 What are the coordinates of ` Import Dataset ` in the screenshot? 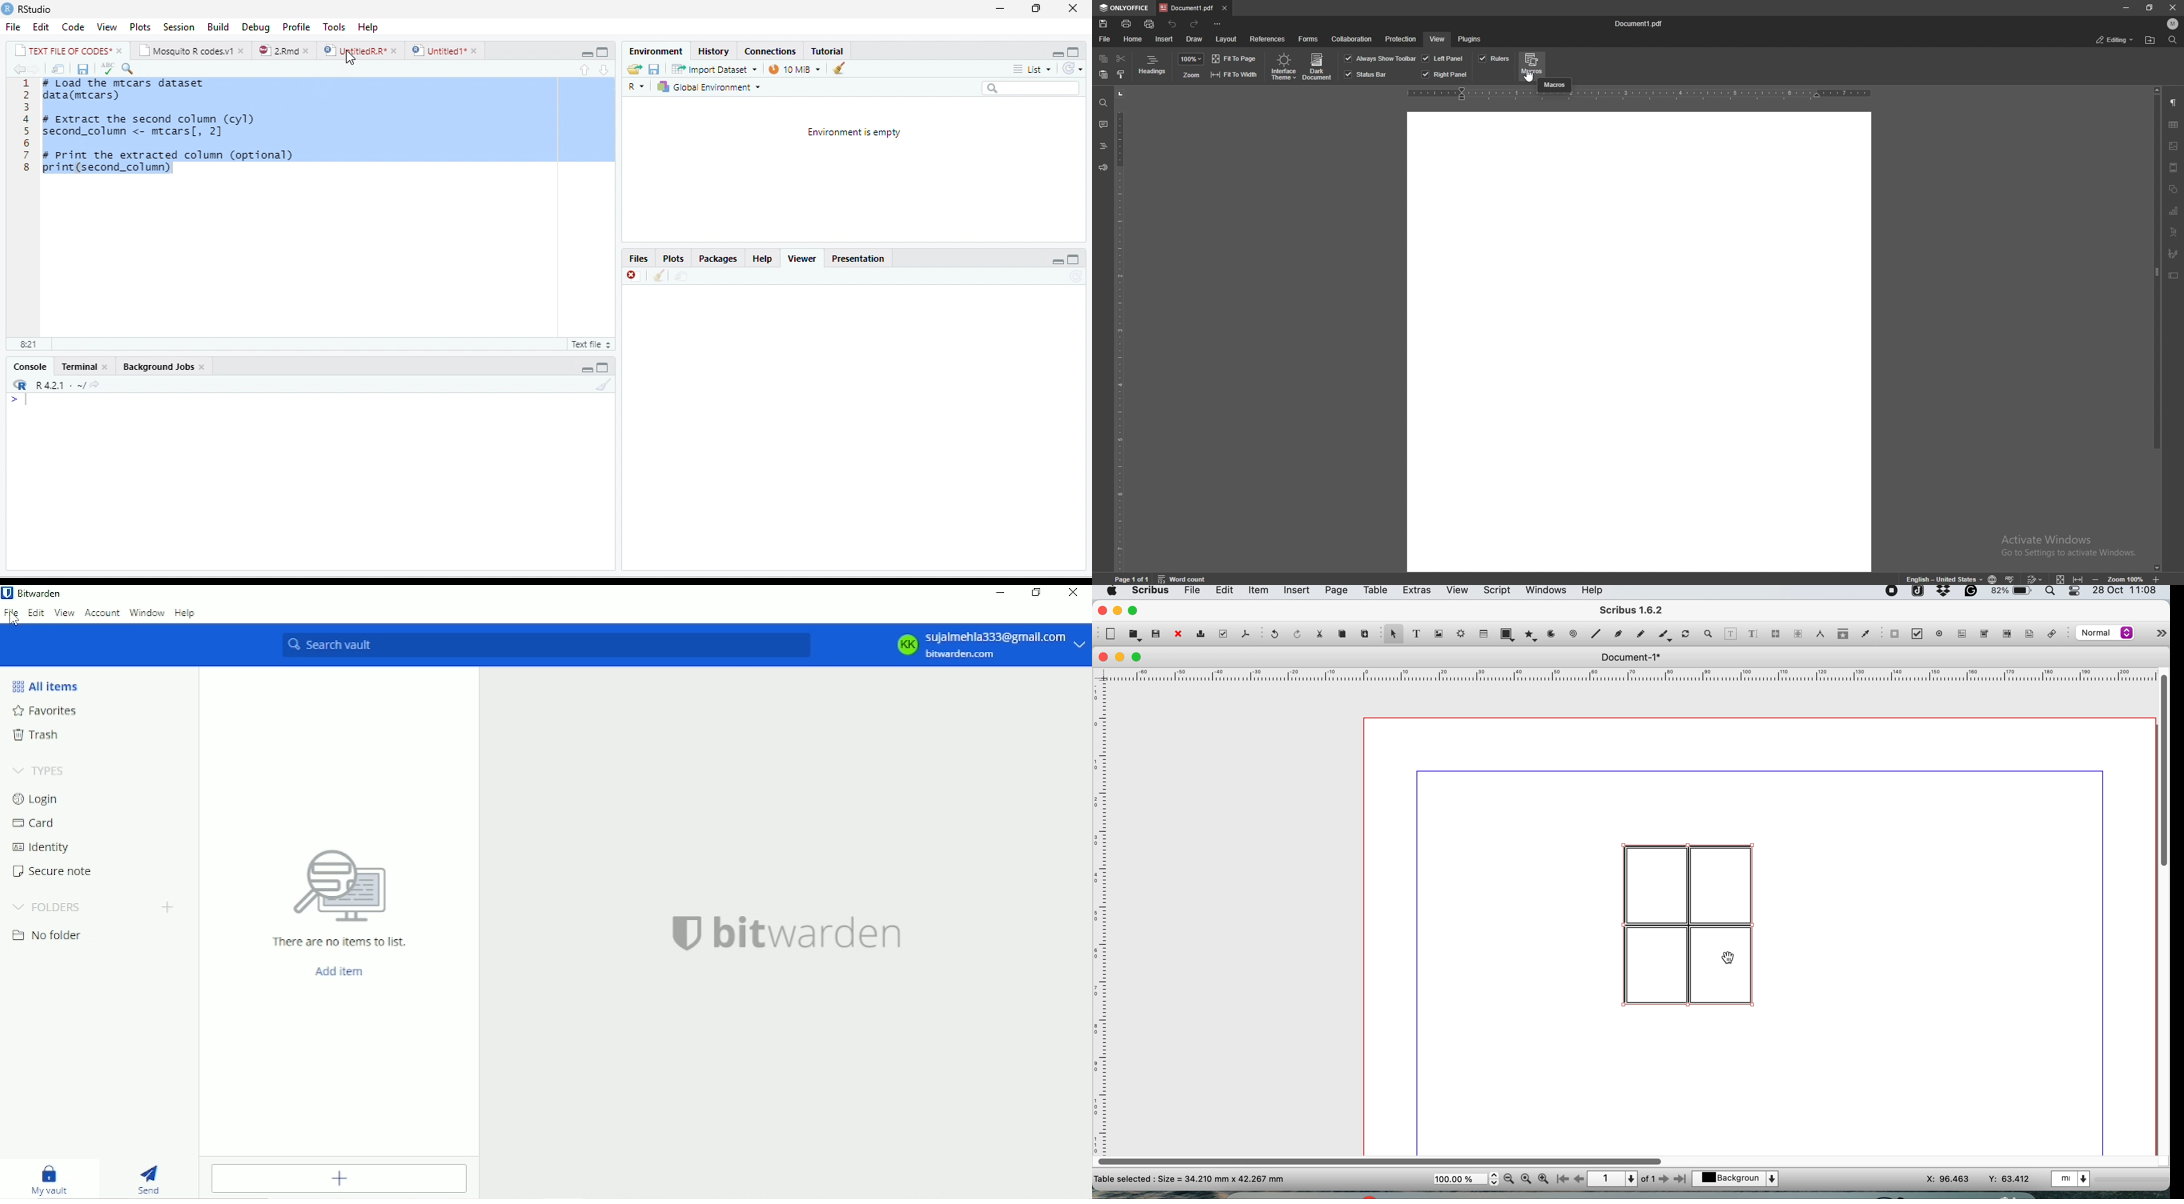 It's located at (715, 69).